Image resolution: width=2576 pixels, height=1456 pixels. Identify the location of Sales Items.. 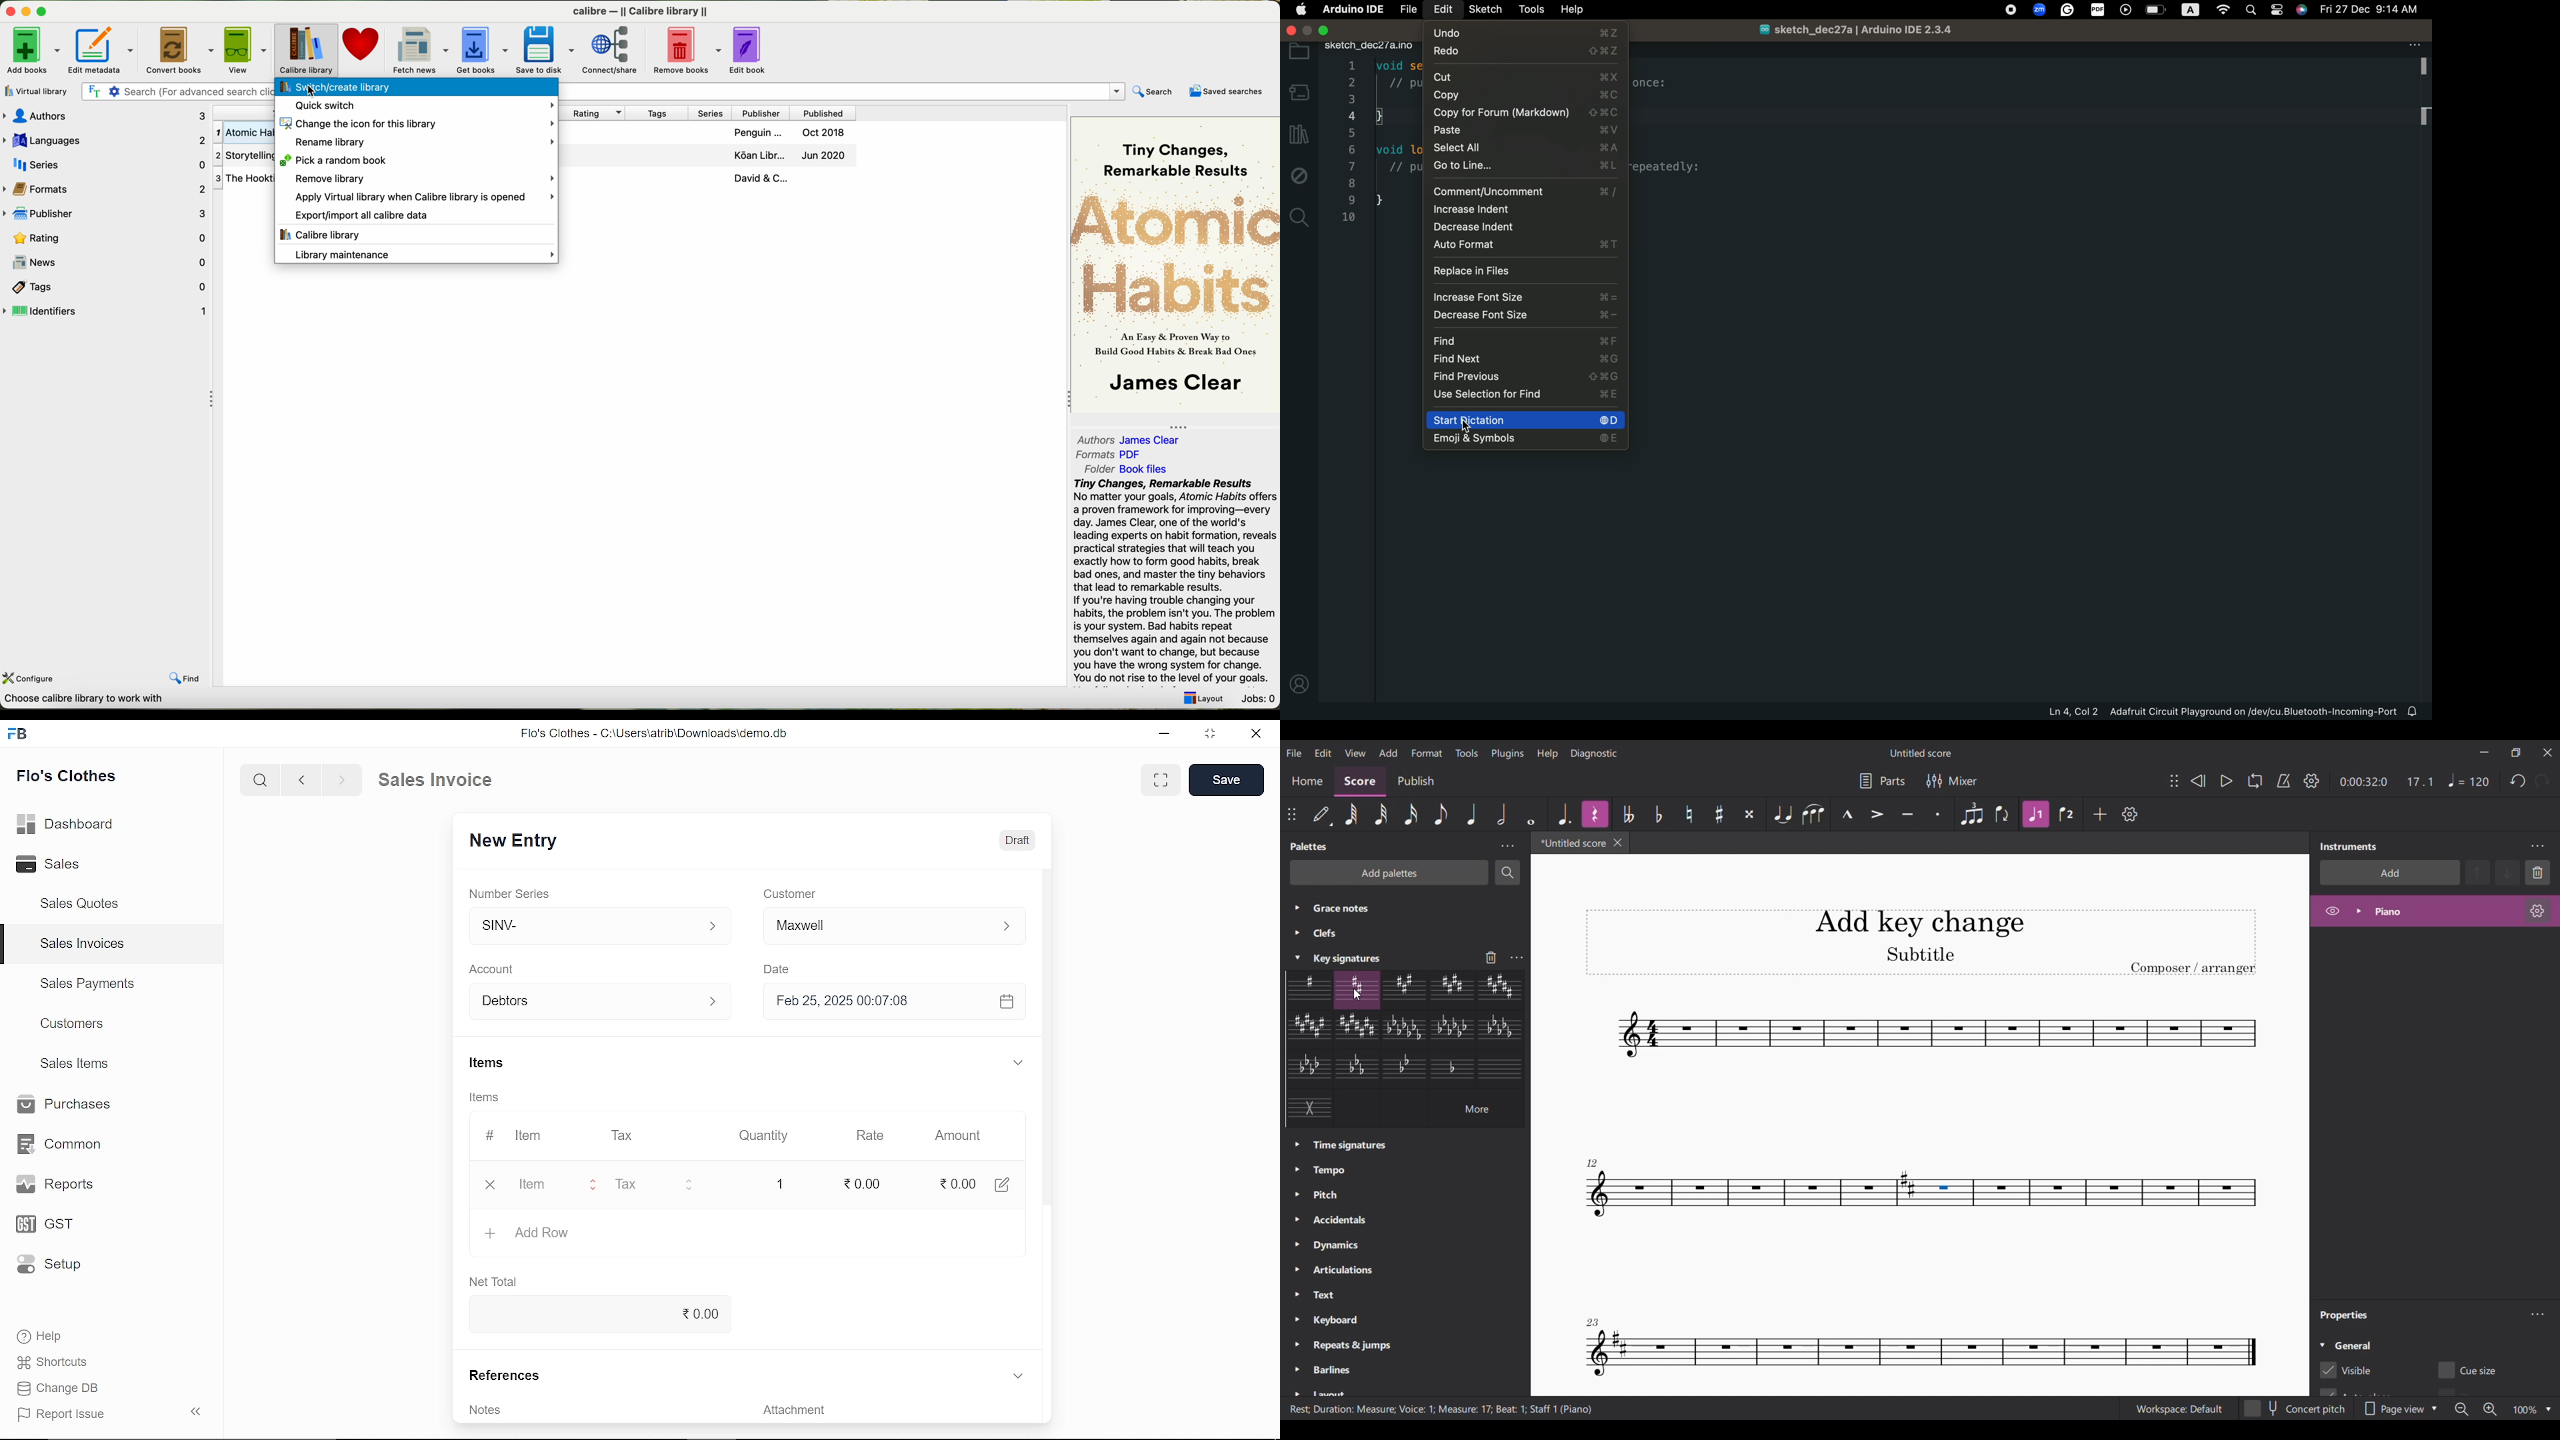
(76, 1065).